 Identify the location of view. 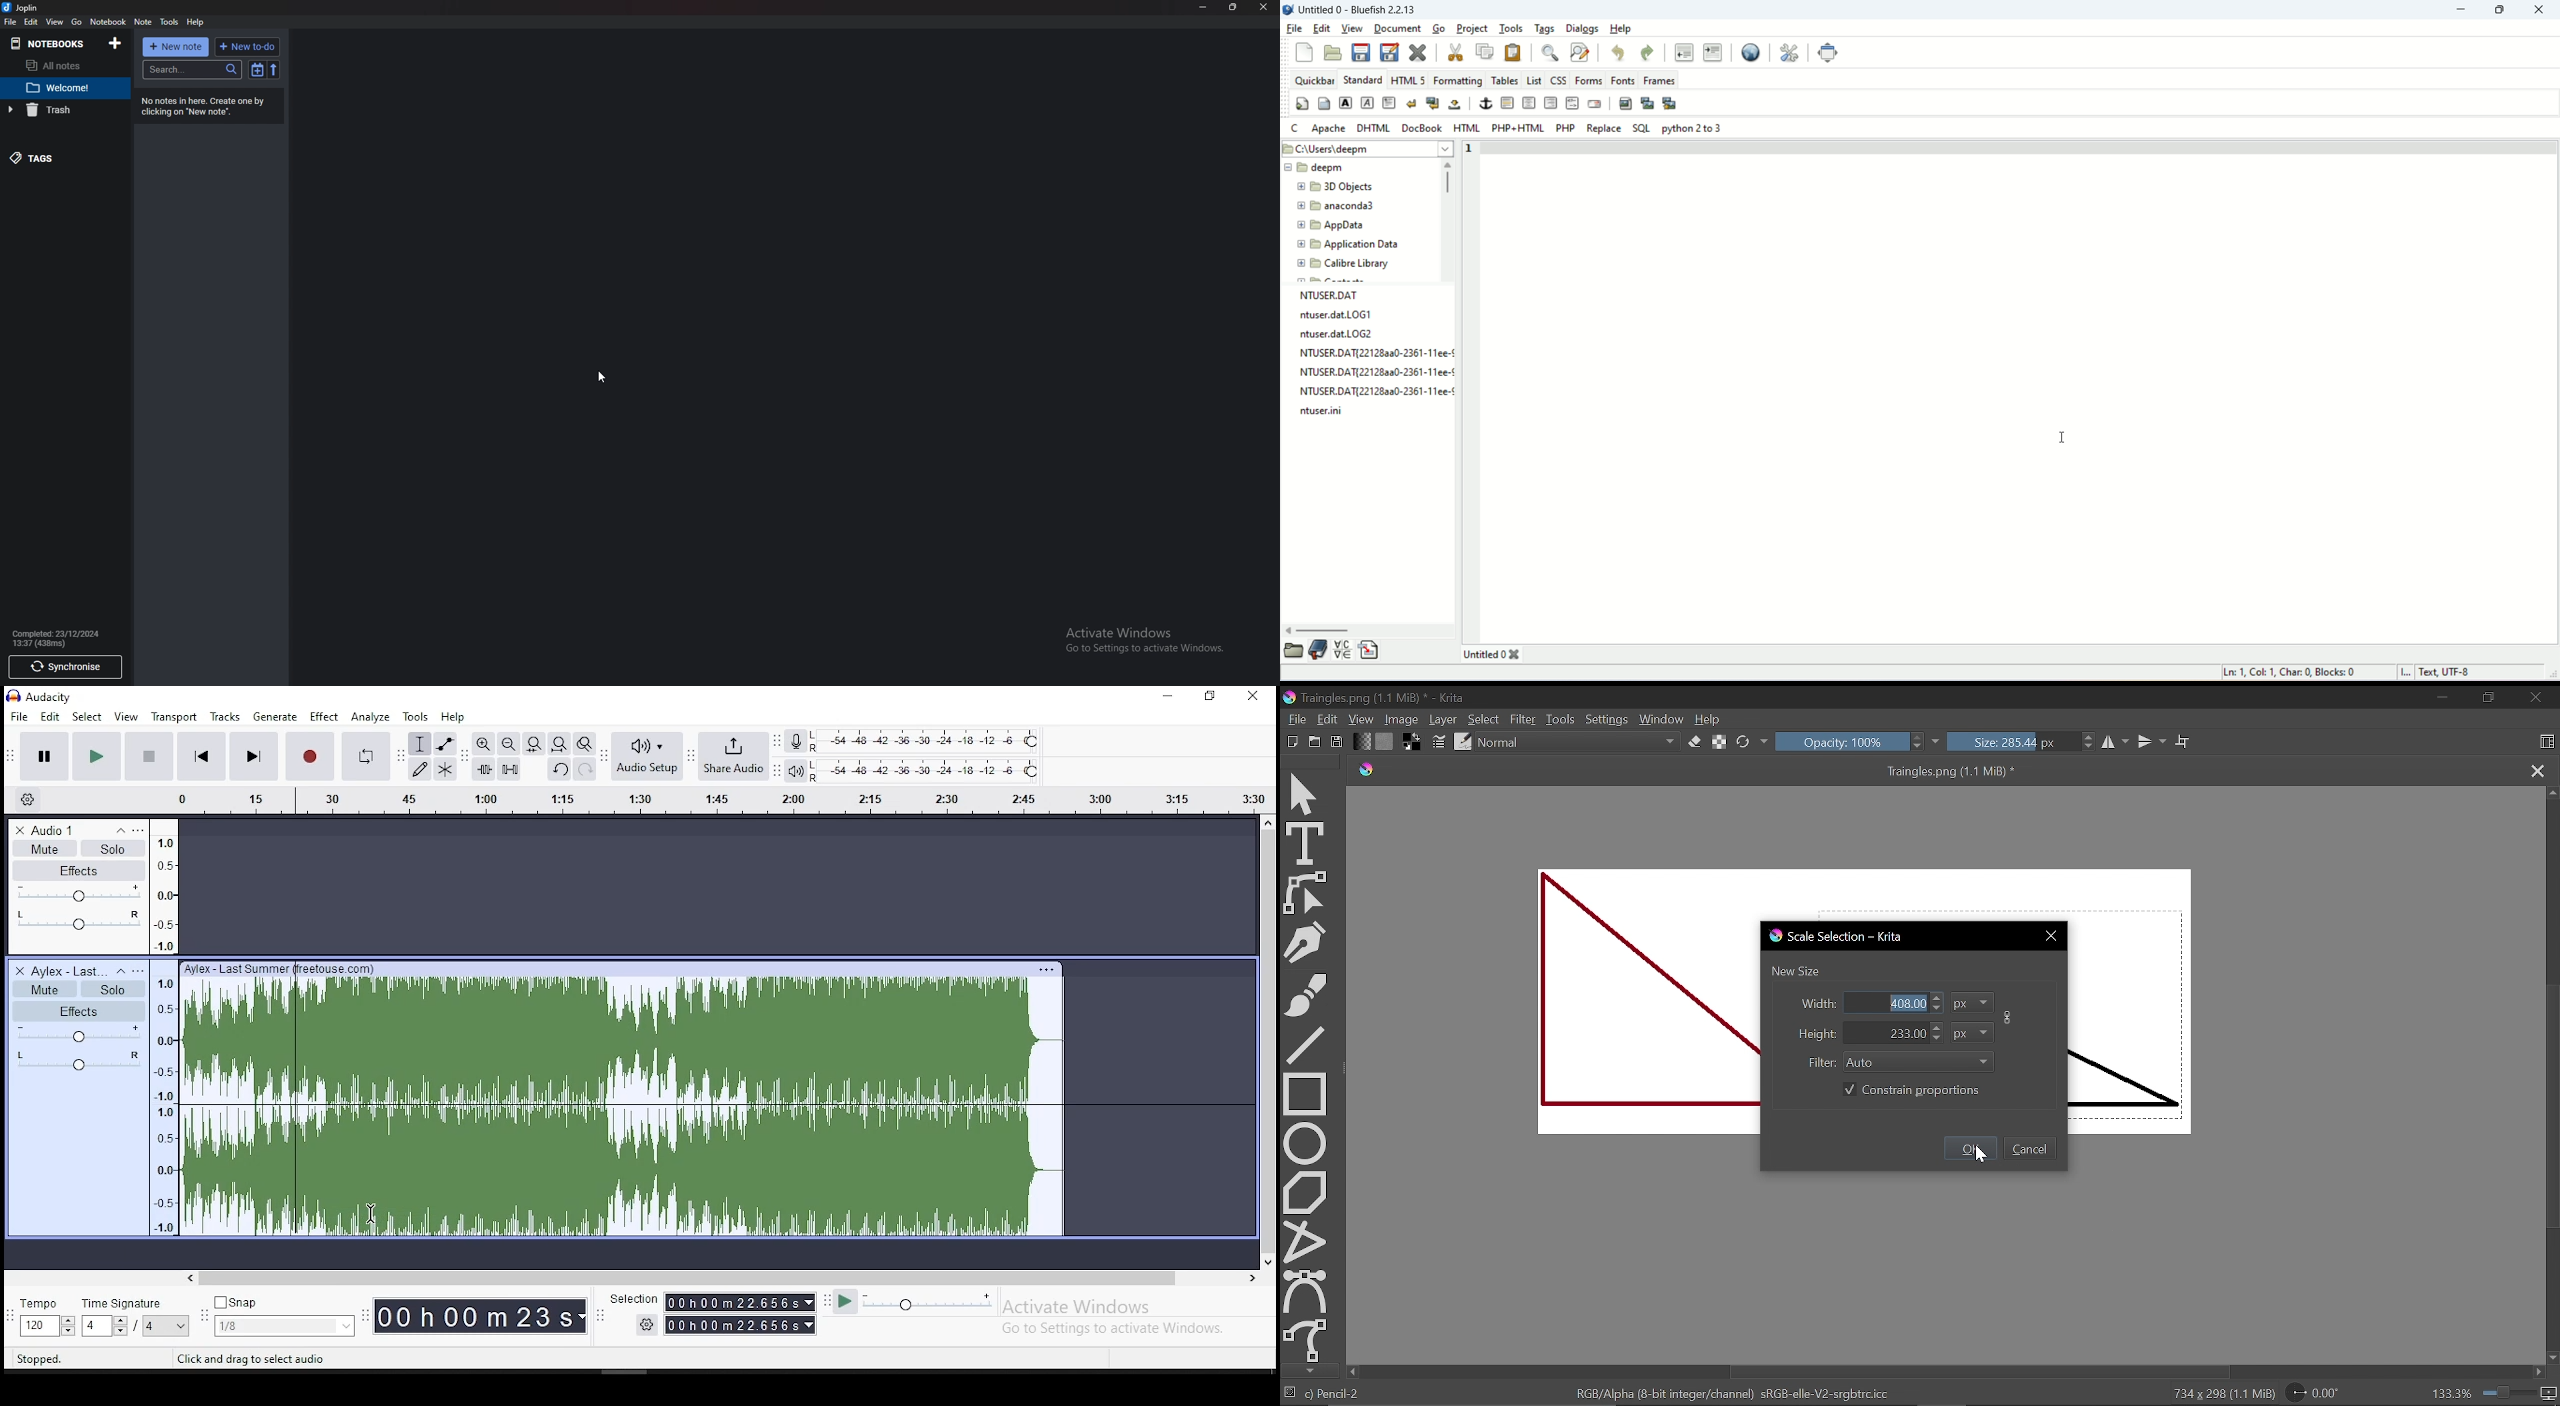
(55, 21).